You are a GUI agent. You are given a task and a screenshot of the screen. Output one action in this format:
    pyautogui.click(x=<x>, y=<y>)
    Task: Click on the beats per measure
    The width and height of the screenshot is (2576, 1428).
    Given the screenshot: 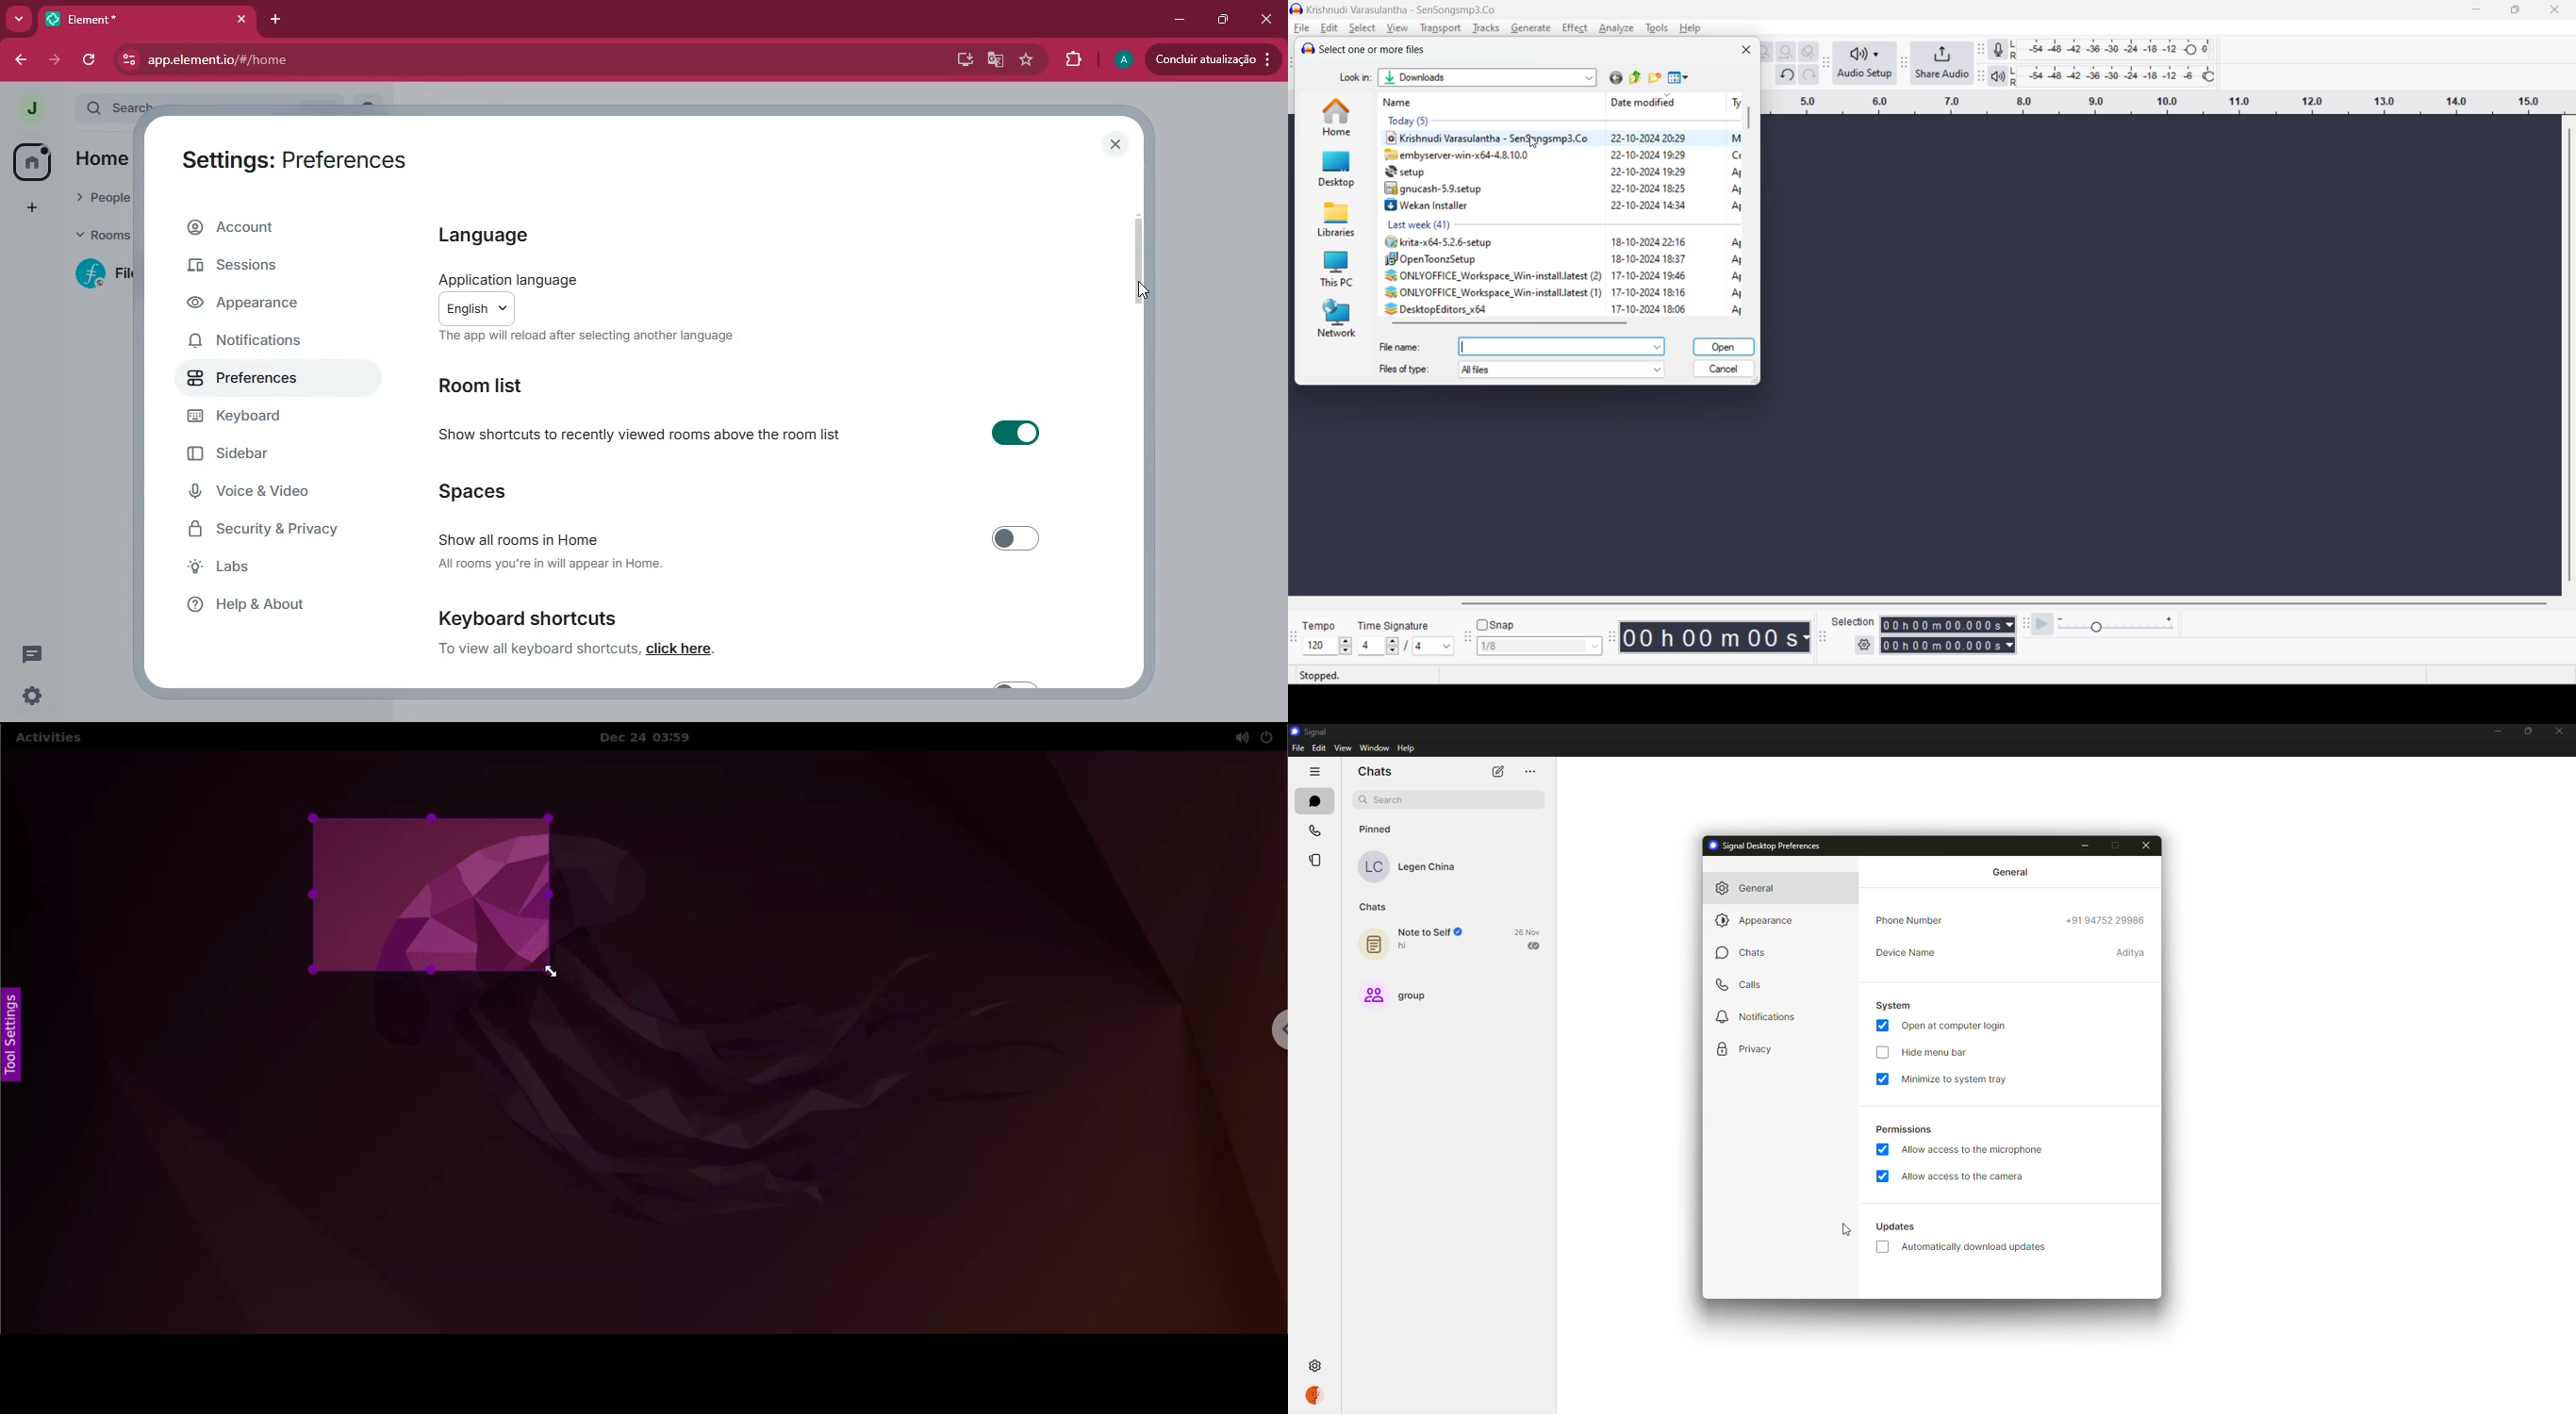 What is the action you would take?
    pyautogui.click(x=1405, y=645)
    